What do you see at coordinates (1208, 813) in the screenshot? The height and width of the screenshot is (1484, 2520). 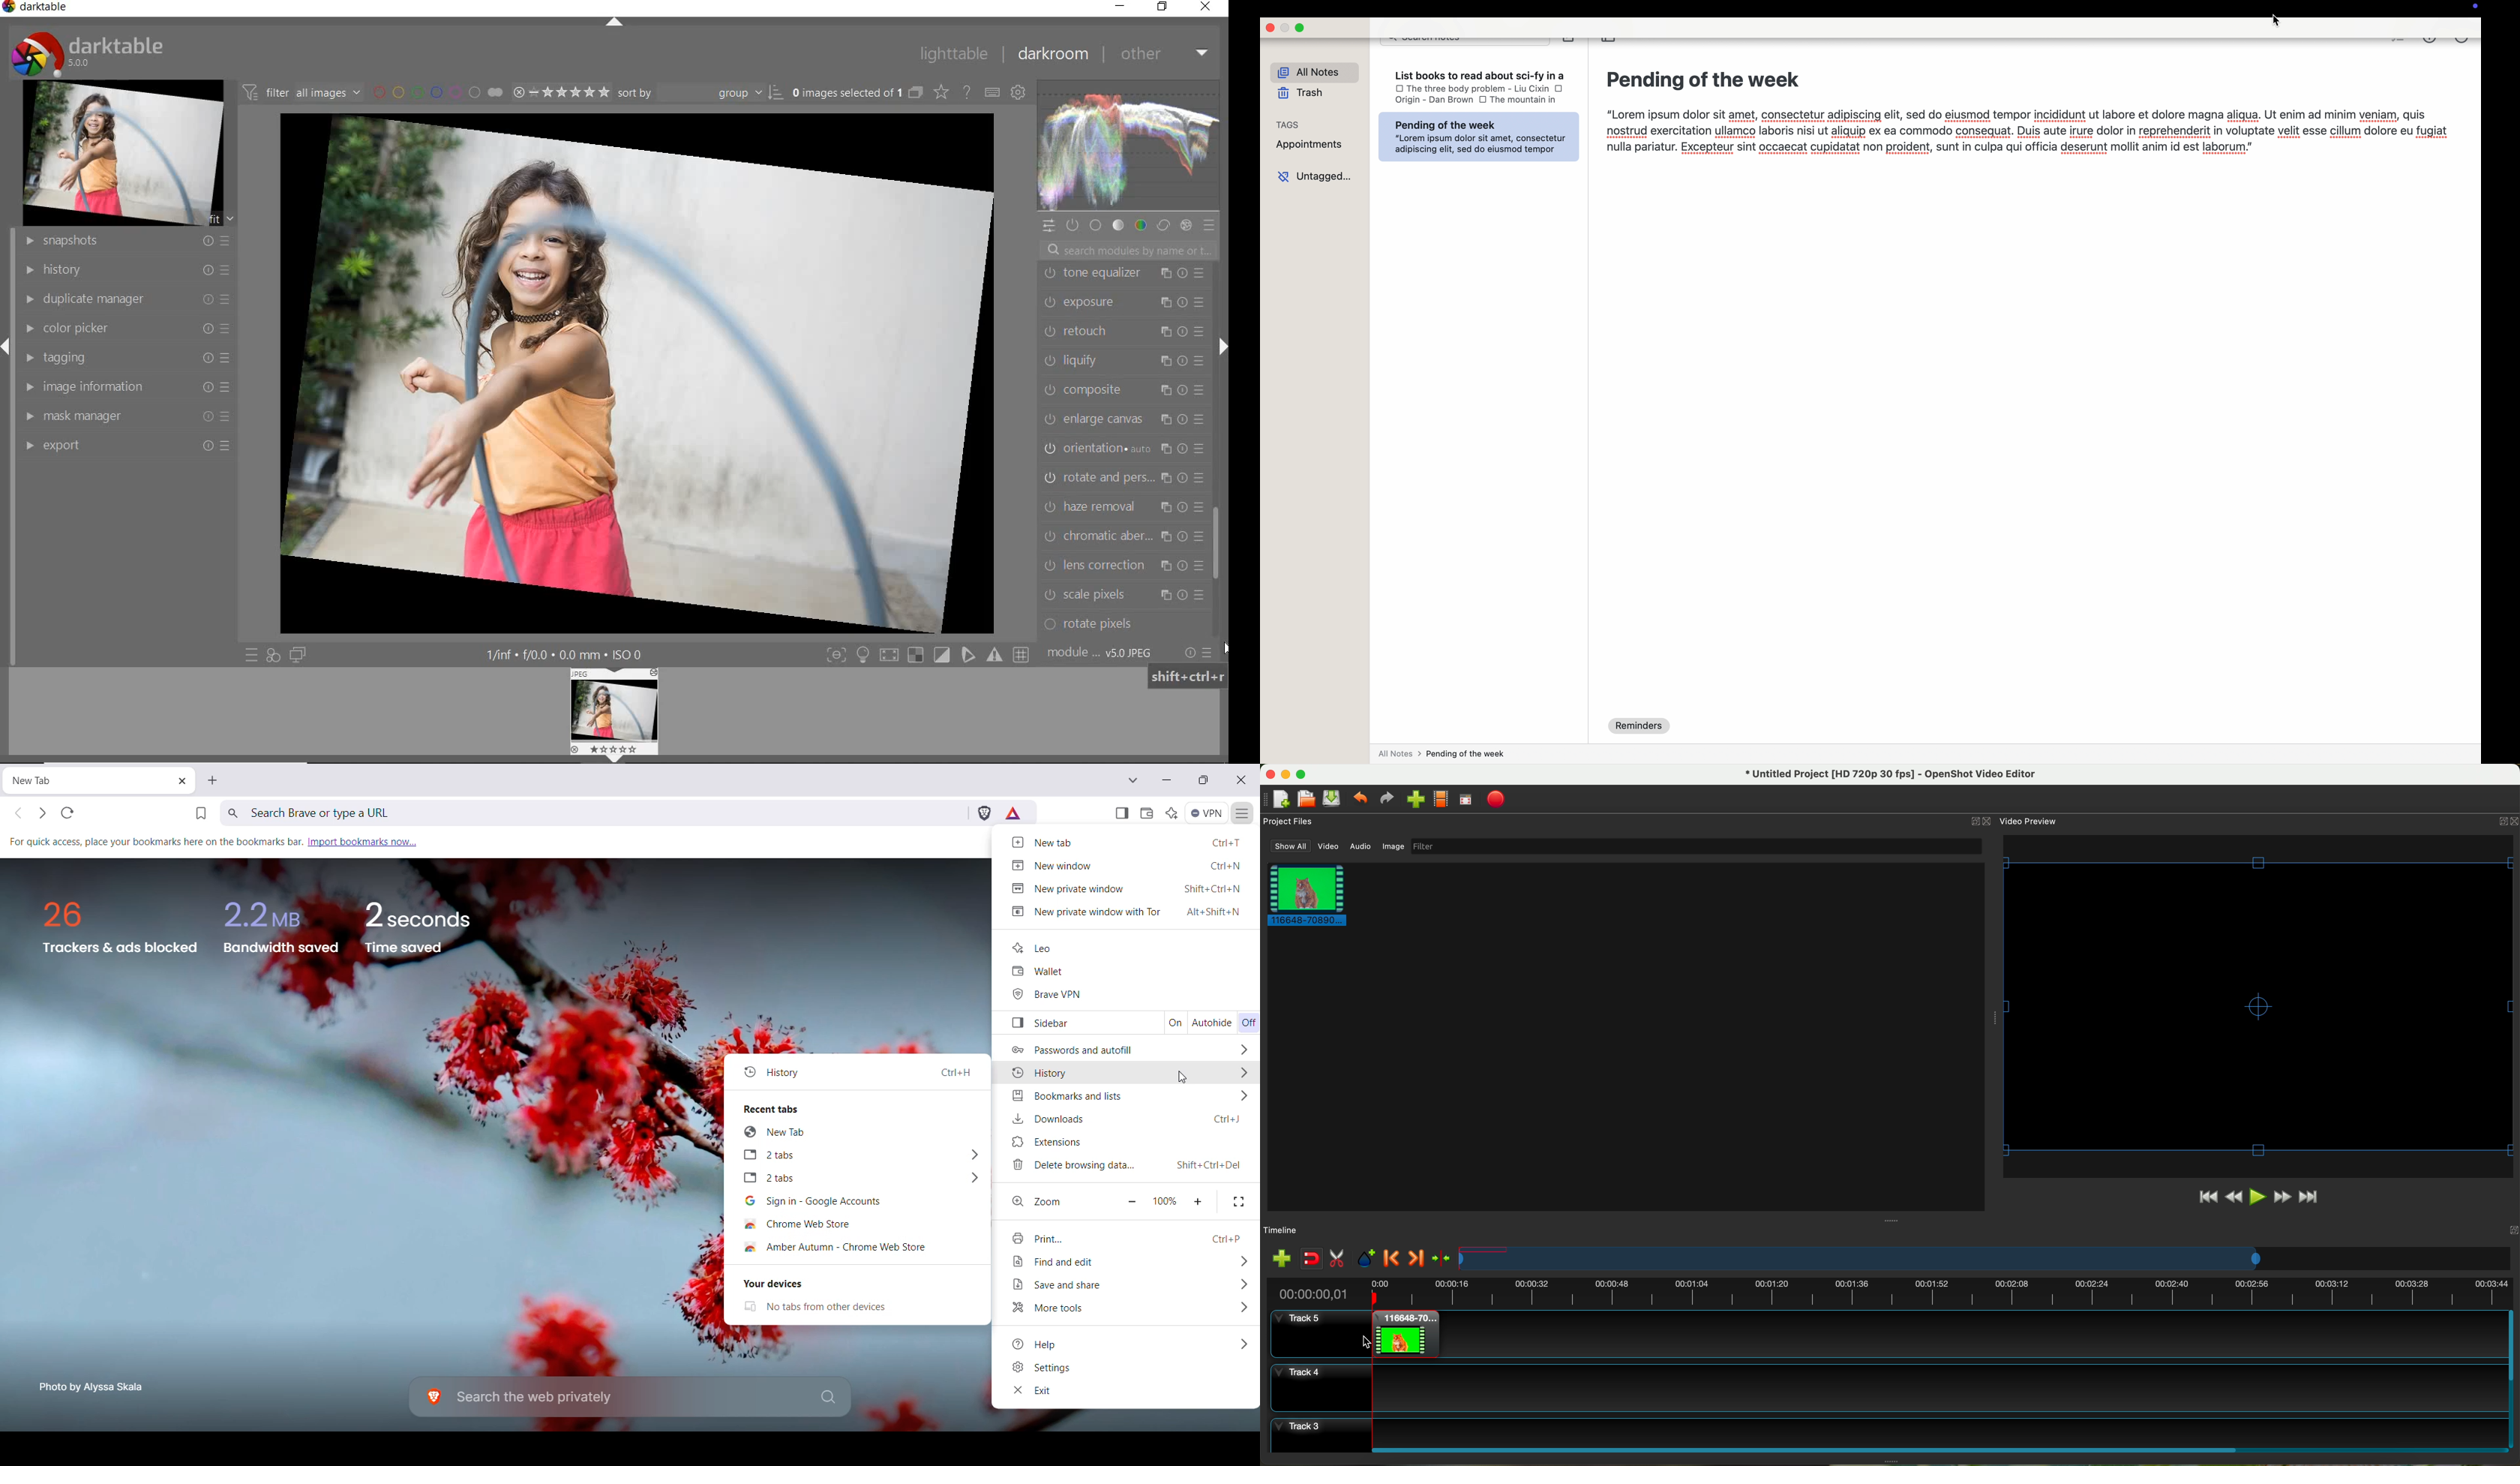 I see `Brave Firewall + VPN` at bounding box center [1208, 813].